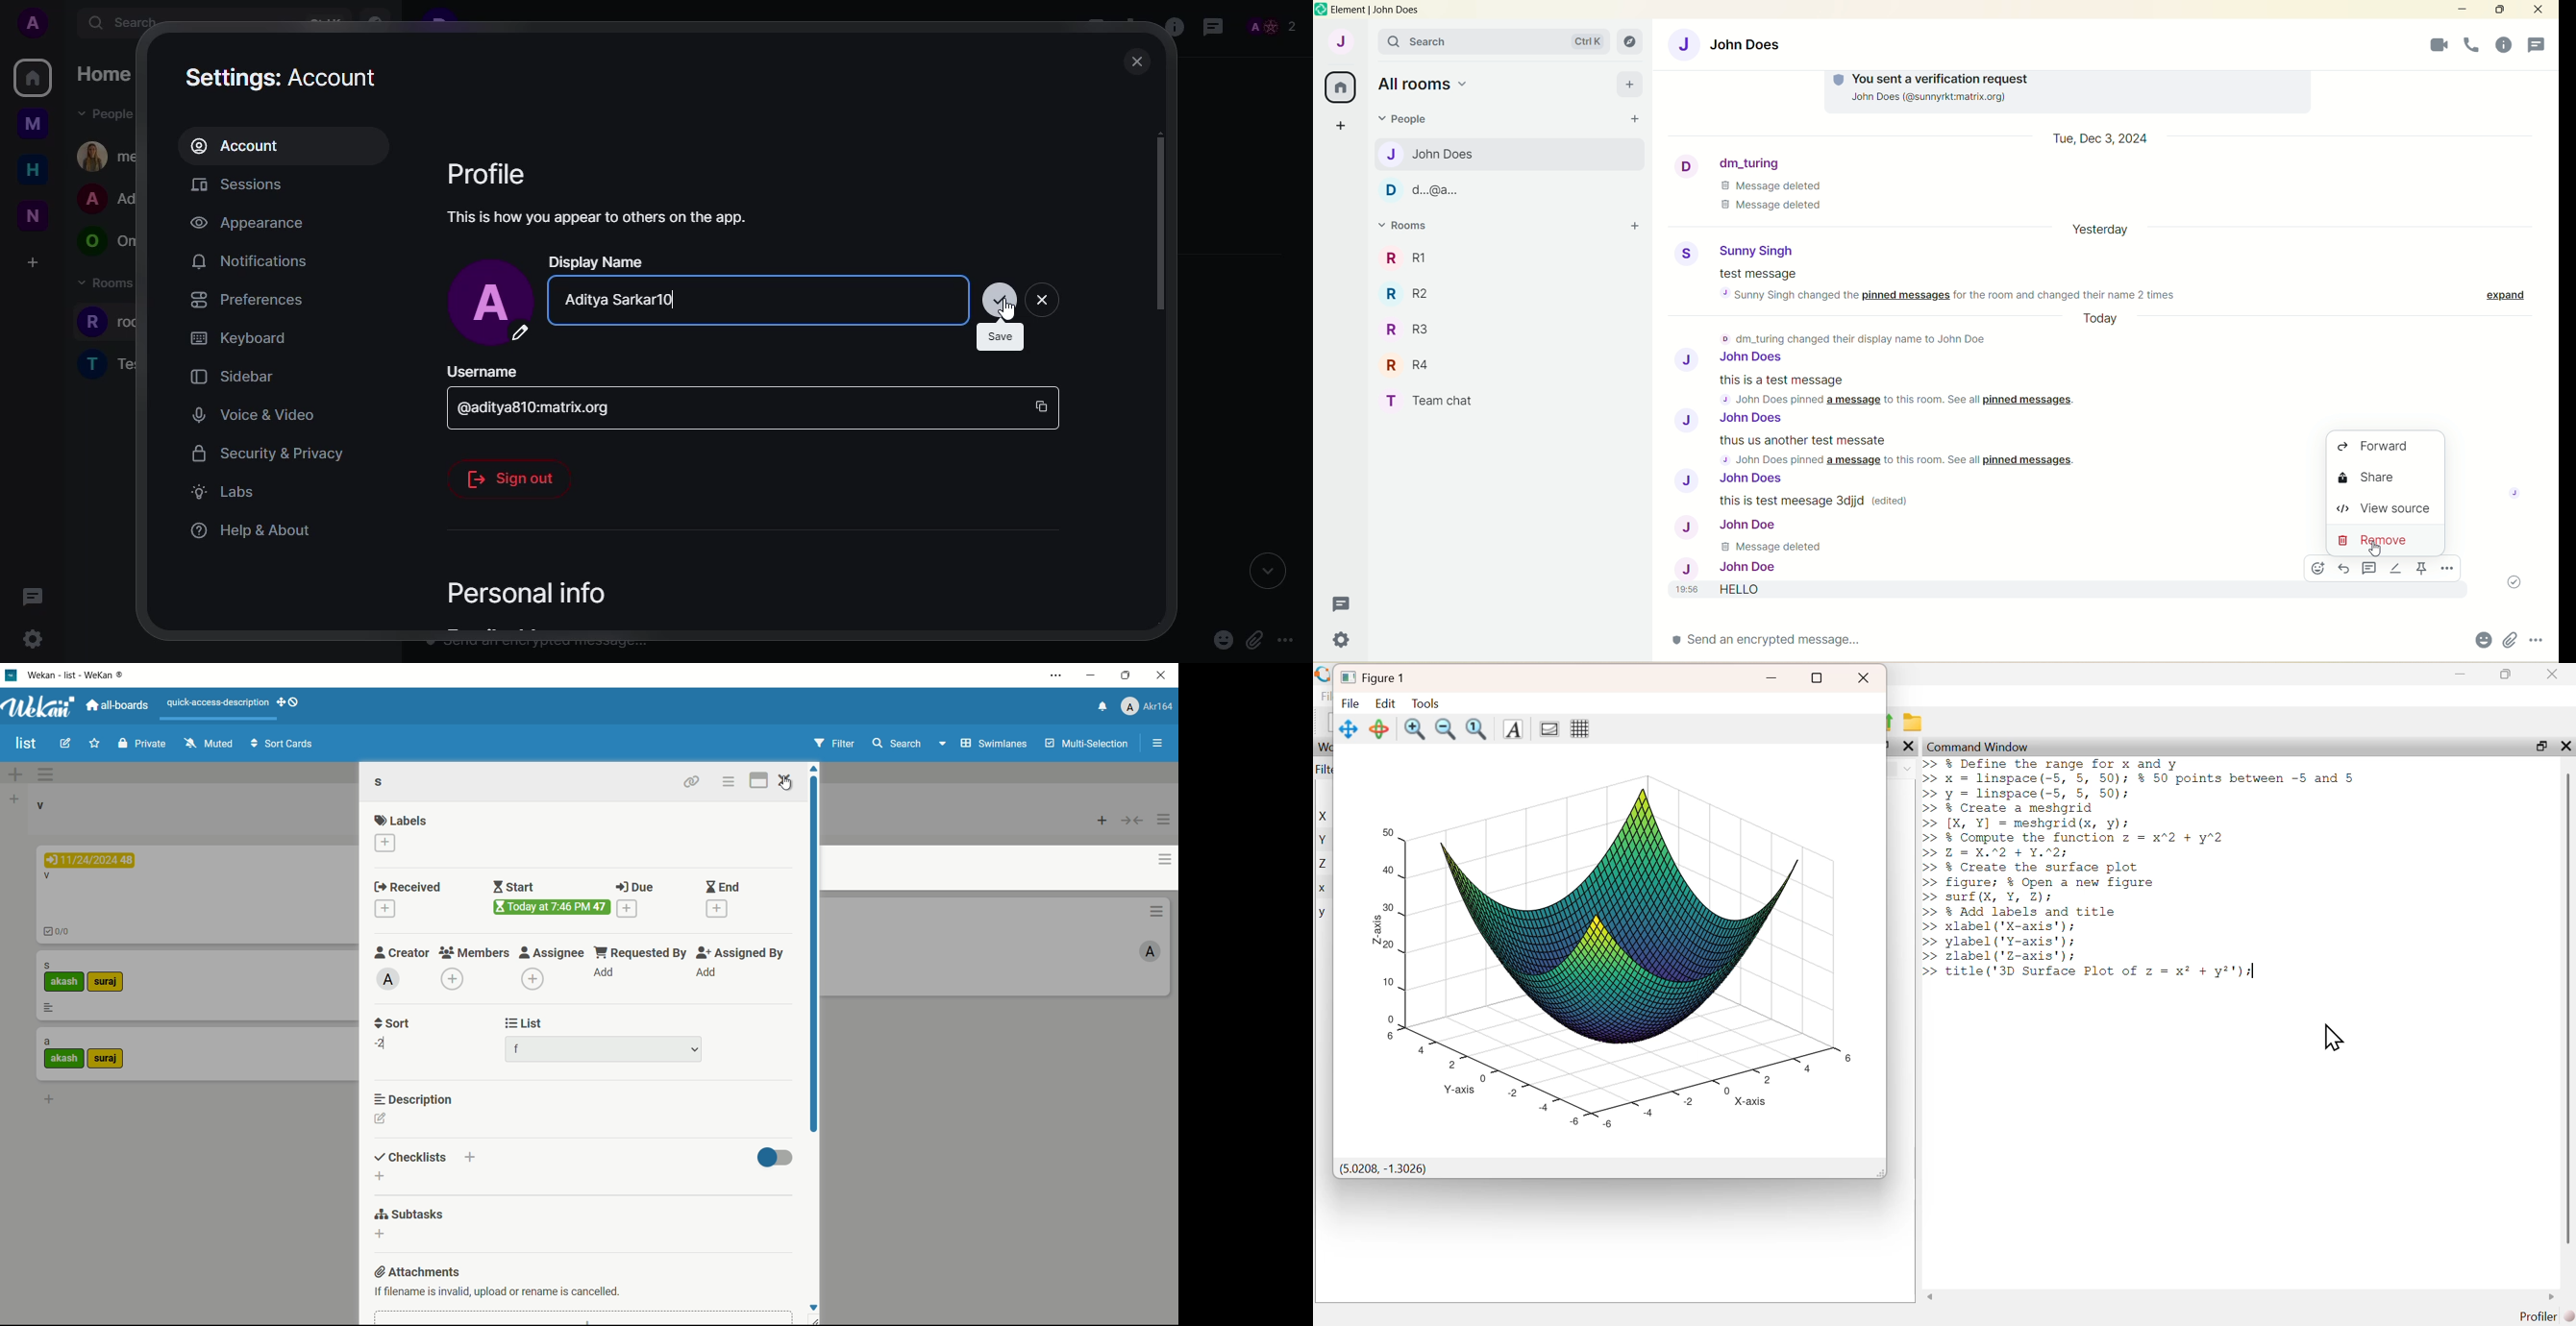  I want to click on full screen, so click(1818, 678).